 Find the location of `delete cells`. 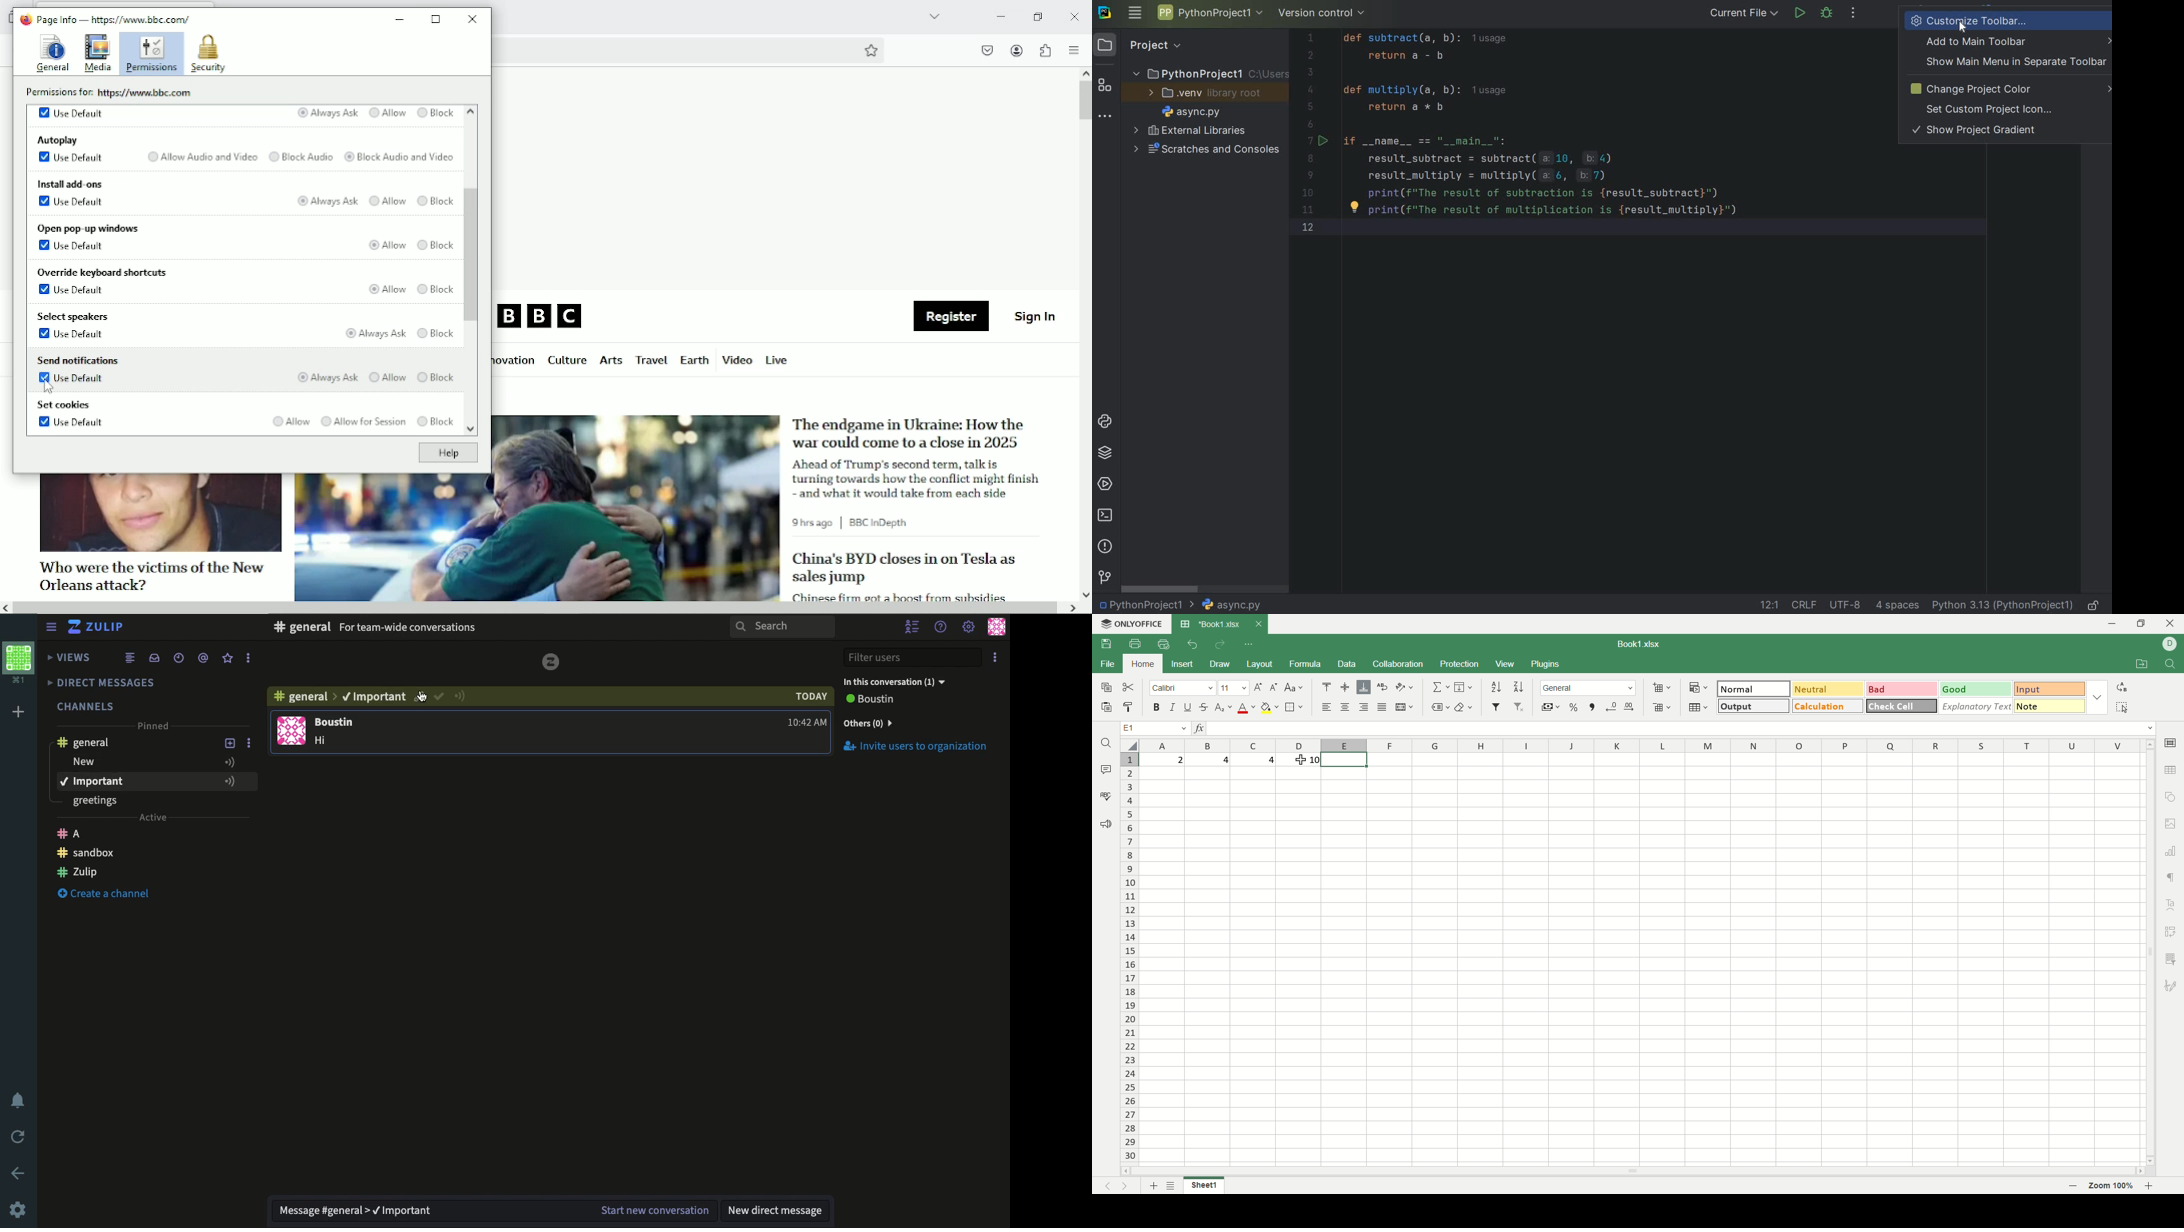

delete cells is located at coordinates (1662, 707).